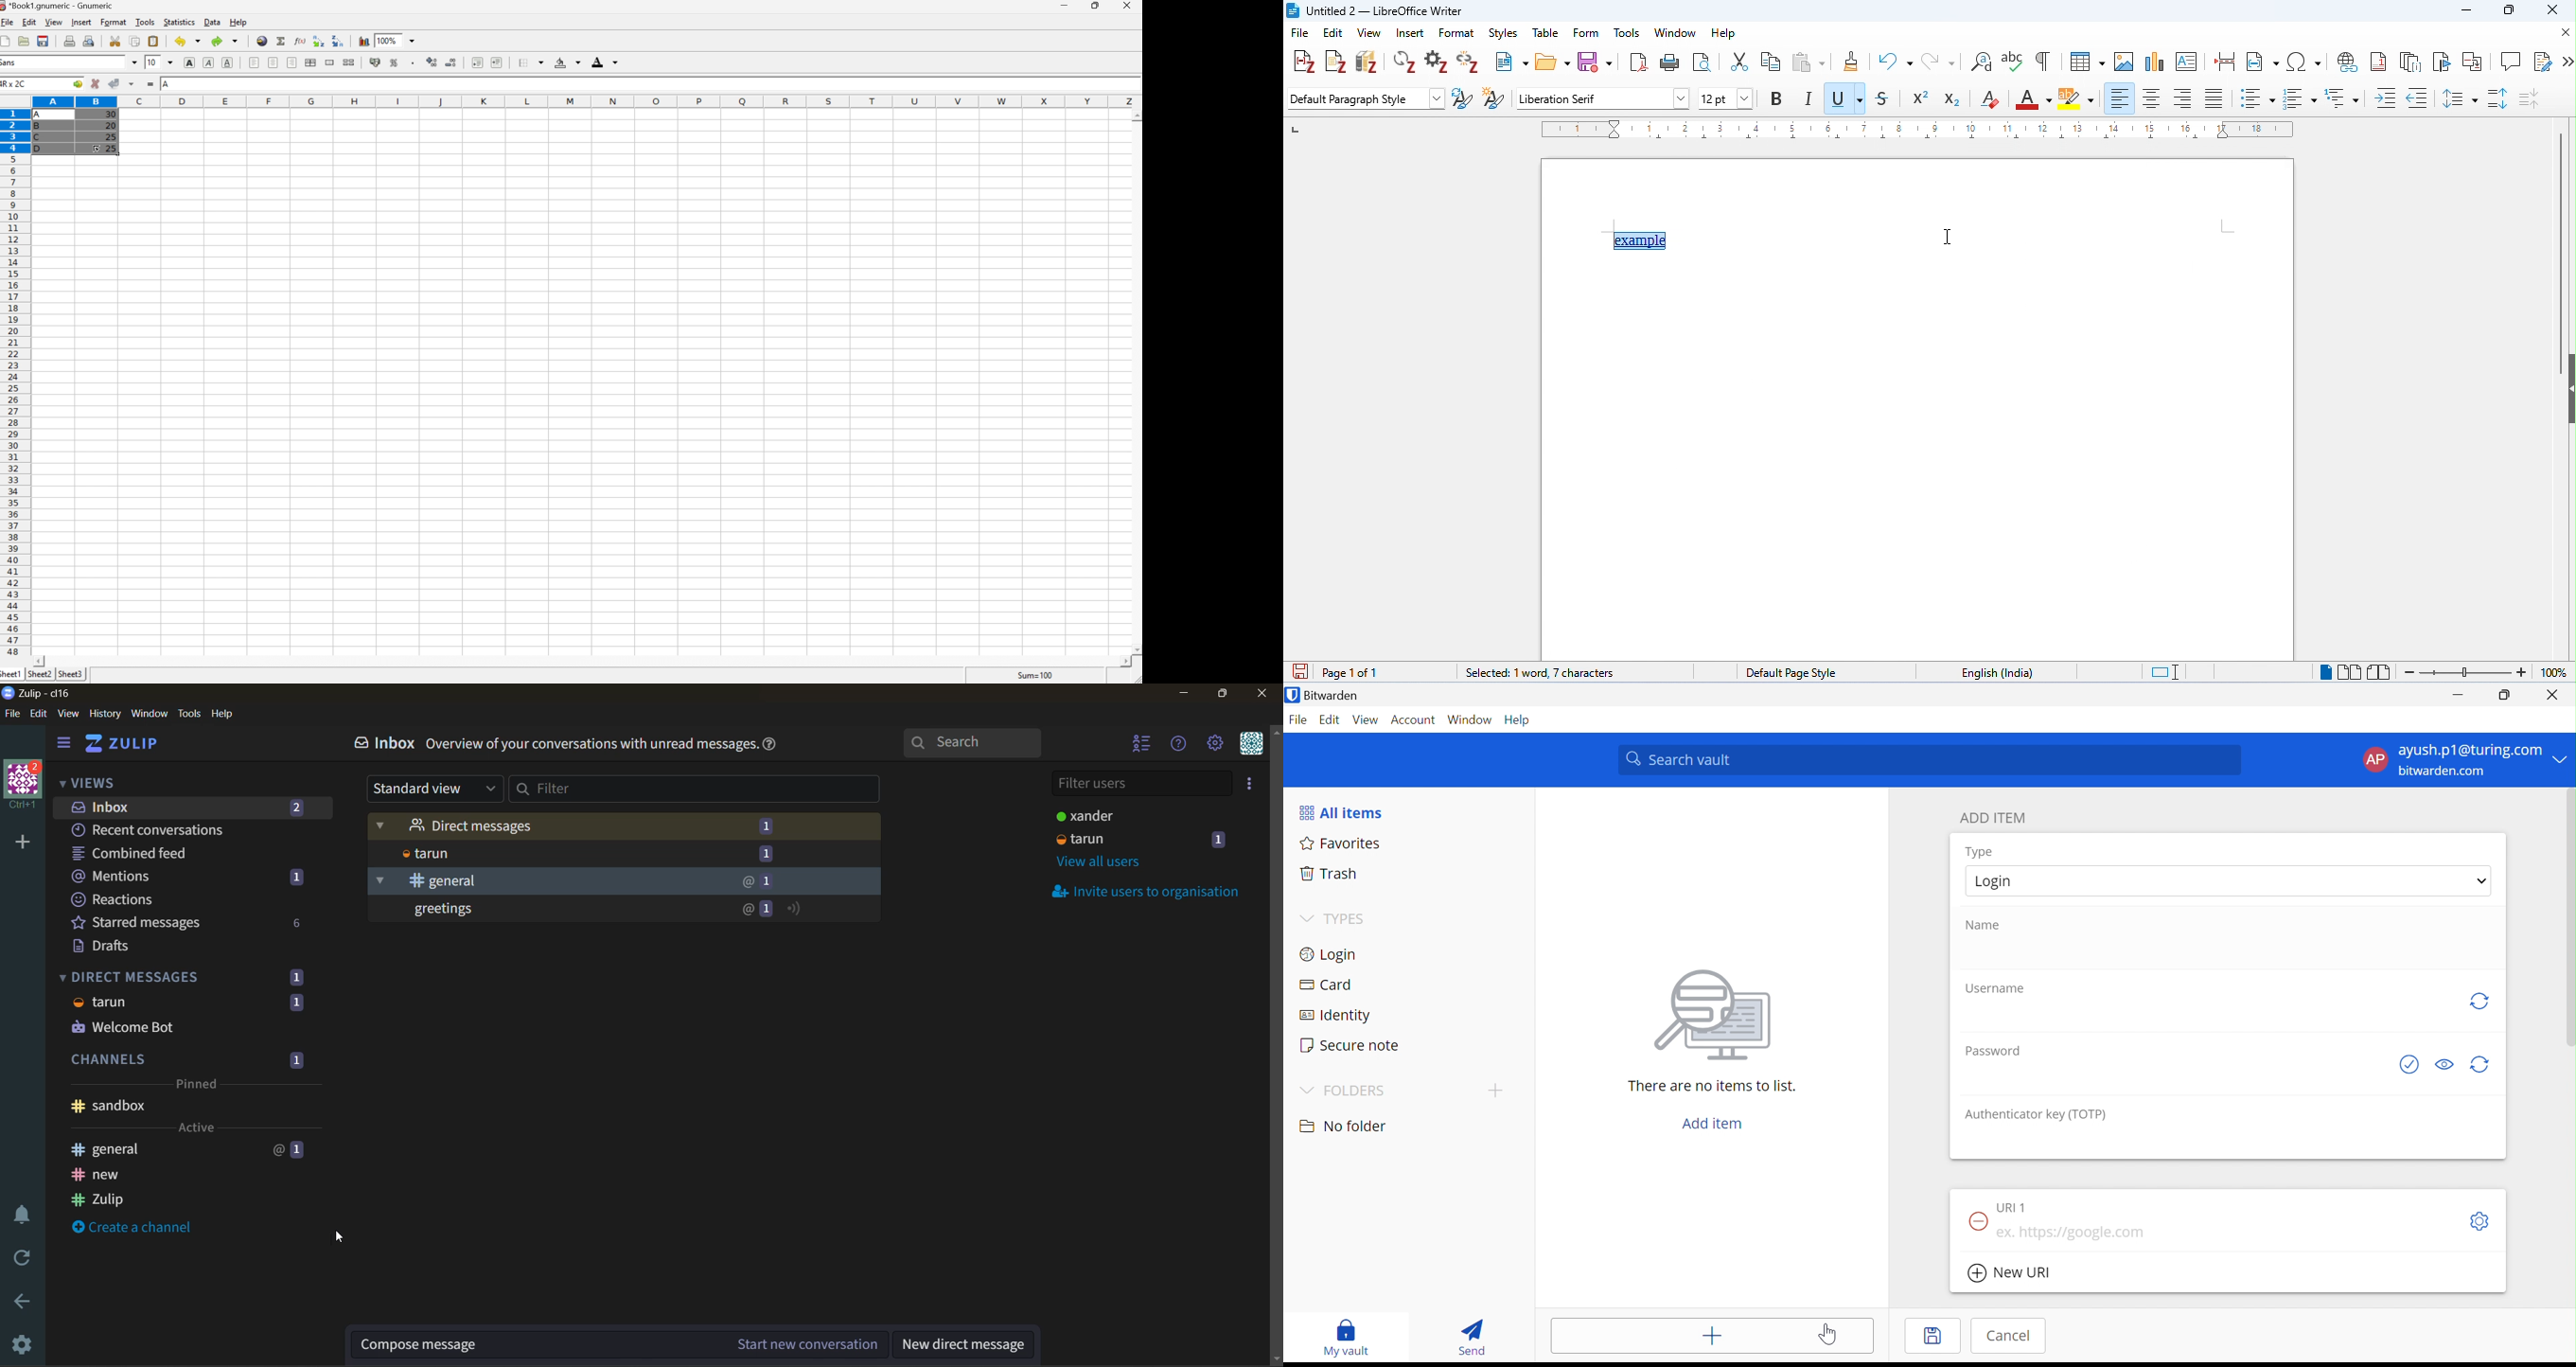 Image resolution: width=2576 pixels, height=1372 pixels. Describe the element at coordinates (1492, 98) in the screenshot. I see `new style from selection` at that location.